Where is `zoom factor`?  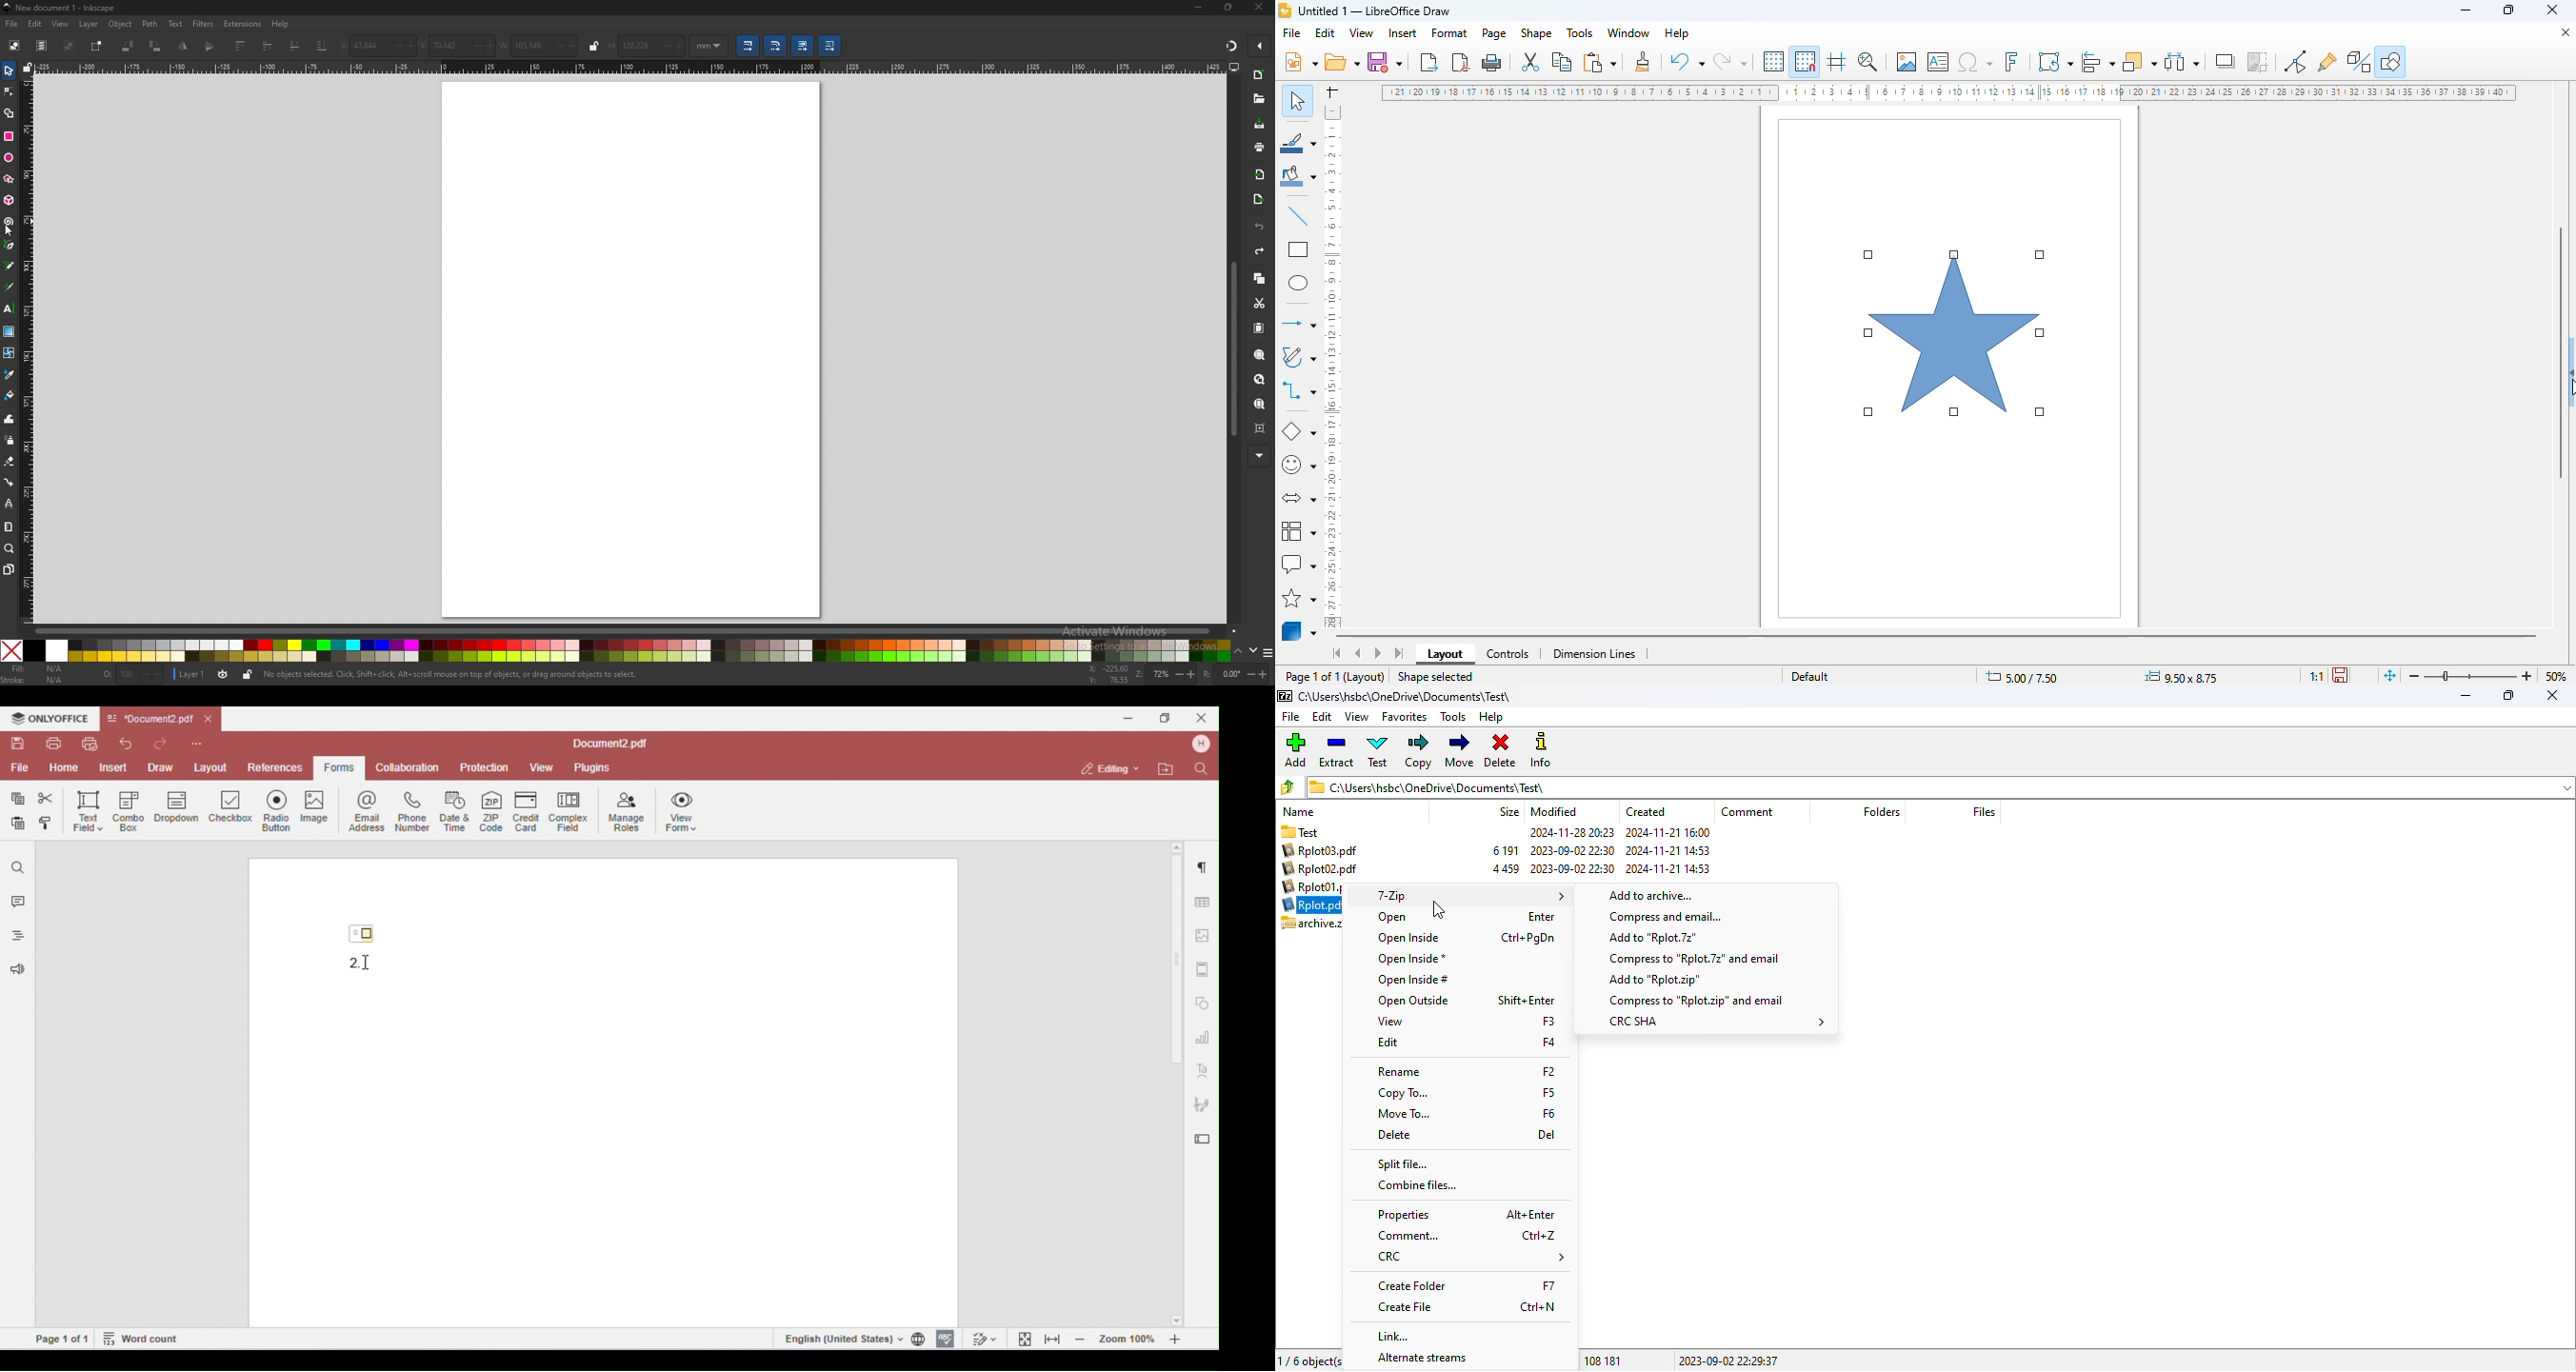
zoom factor is located at coordinates (2555, 674).